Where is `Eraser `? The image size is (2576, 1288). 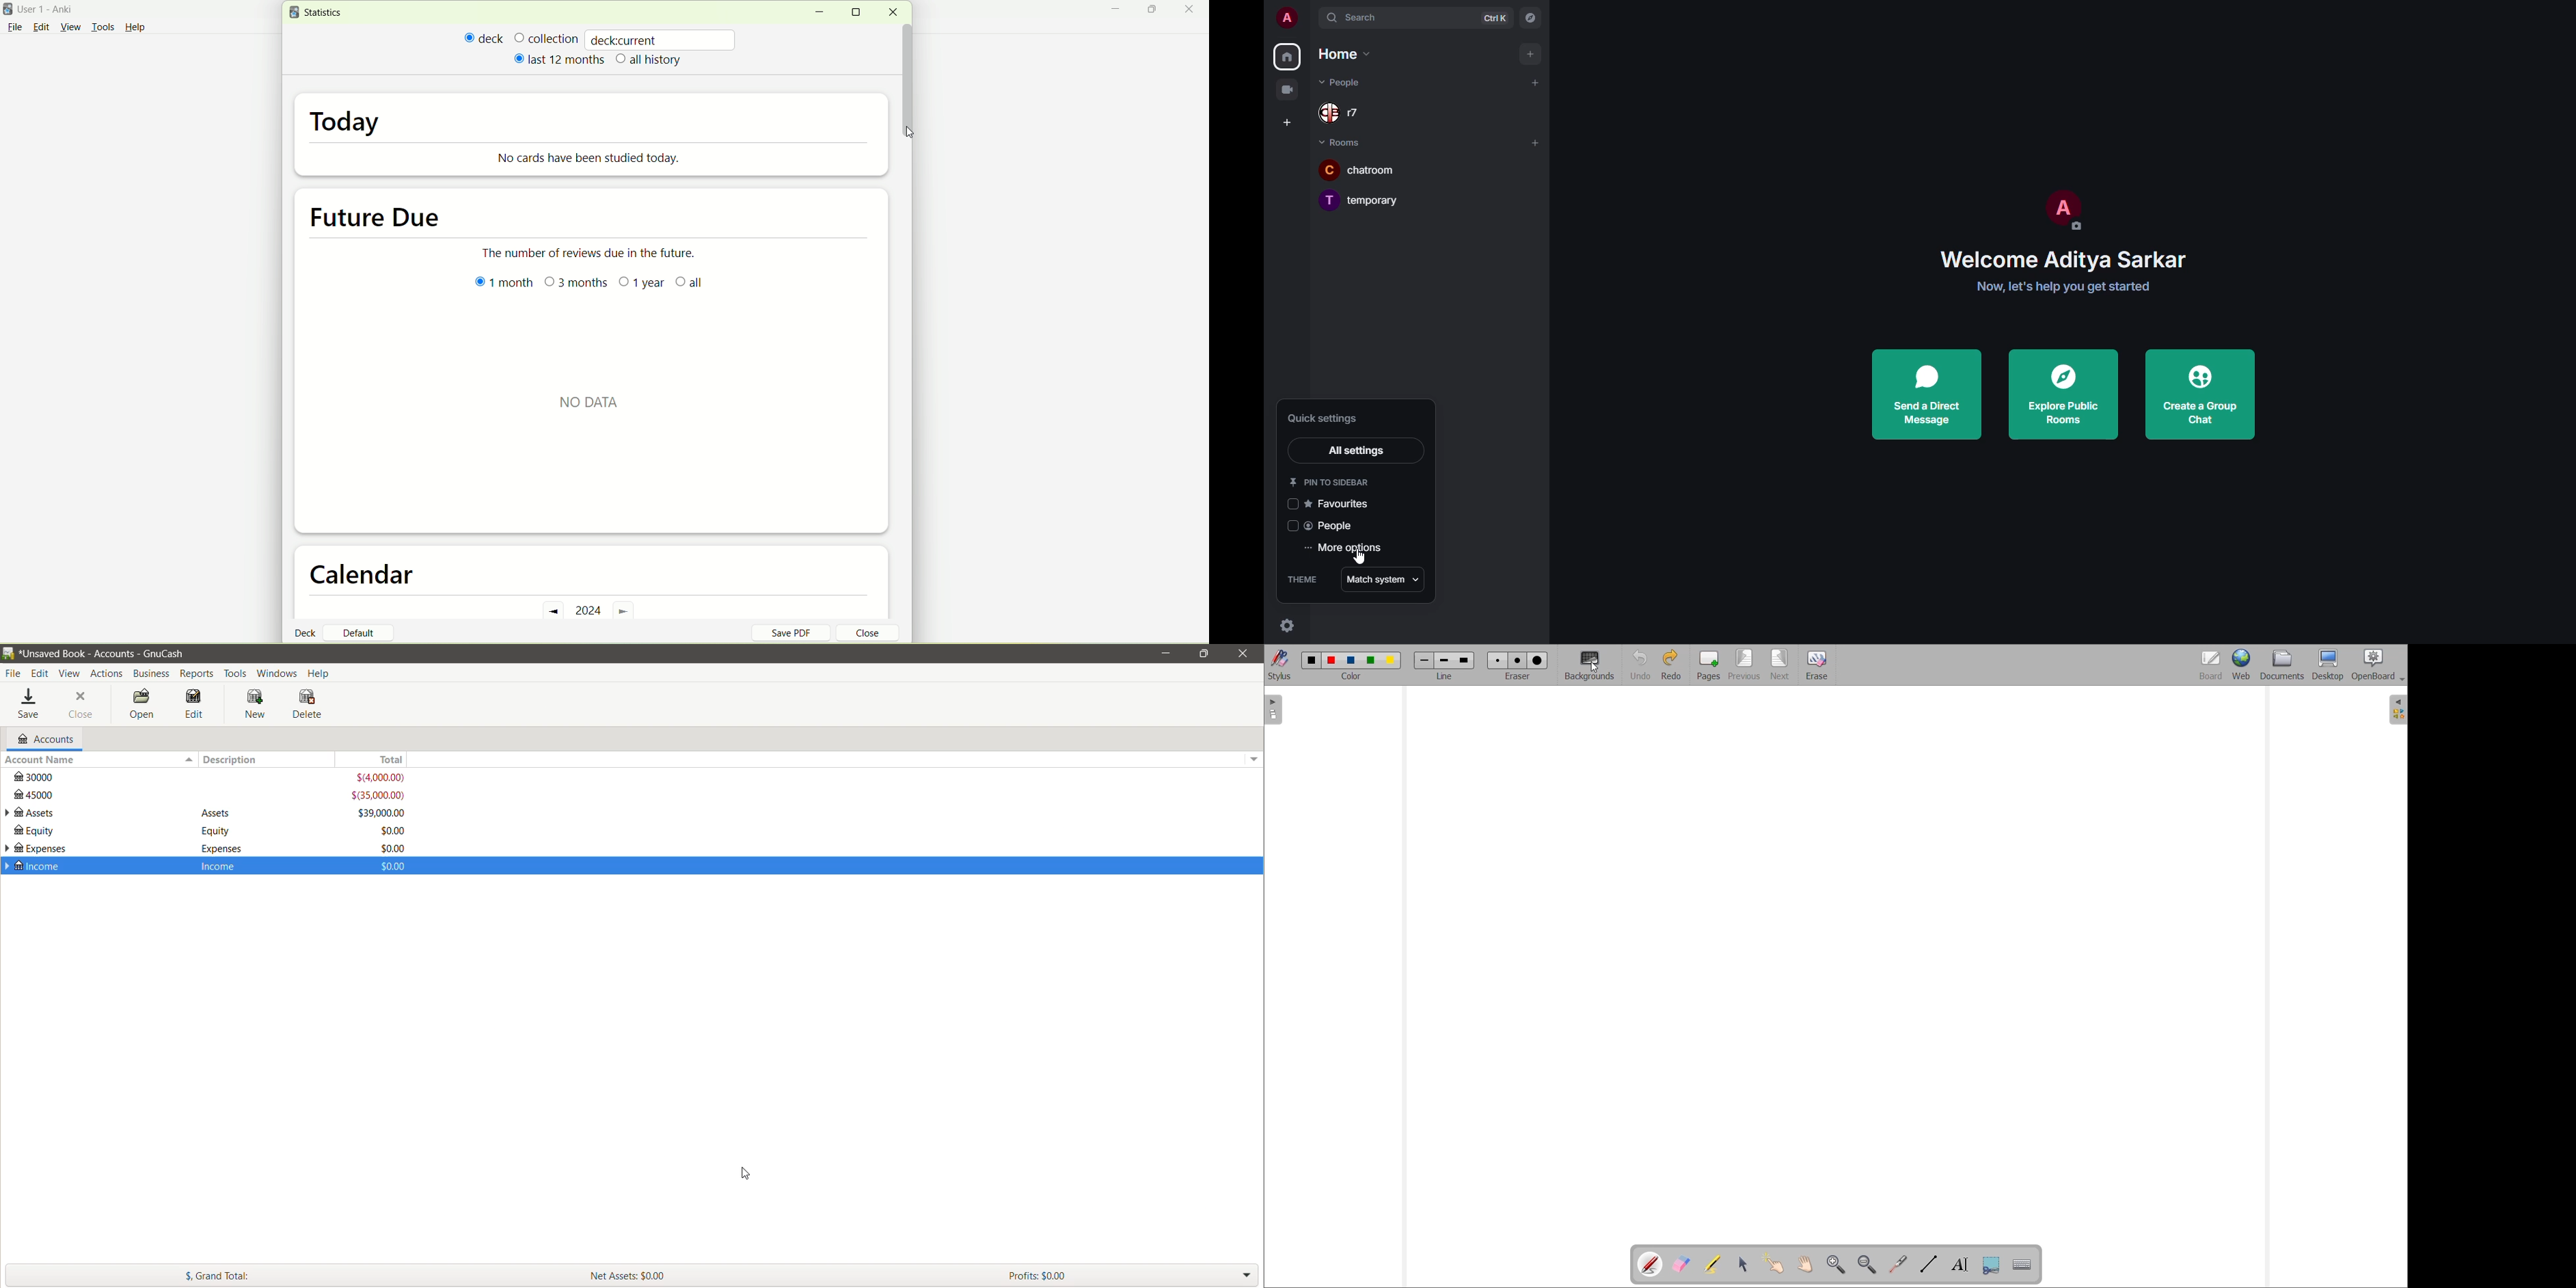 Eraser  is located at coordinates (1517, 676).